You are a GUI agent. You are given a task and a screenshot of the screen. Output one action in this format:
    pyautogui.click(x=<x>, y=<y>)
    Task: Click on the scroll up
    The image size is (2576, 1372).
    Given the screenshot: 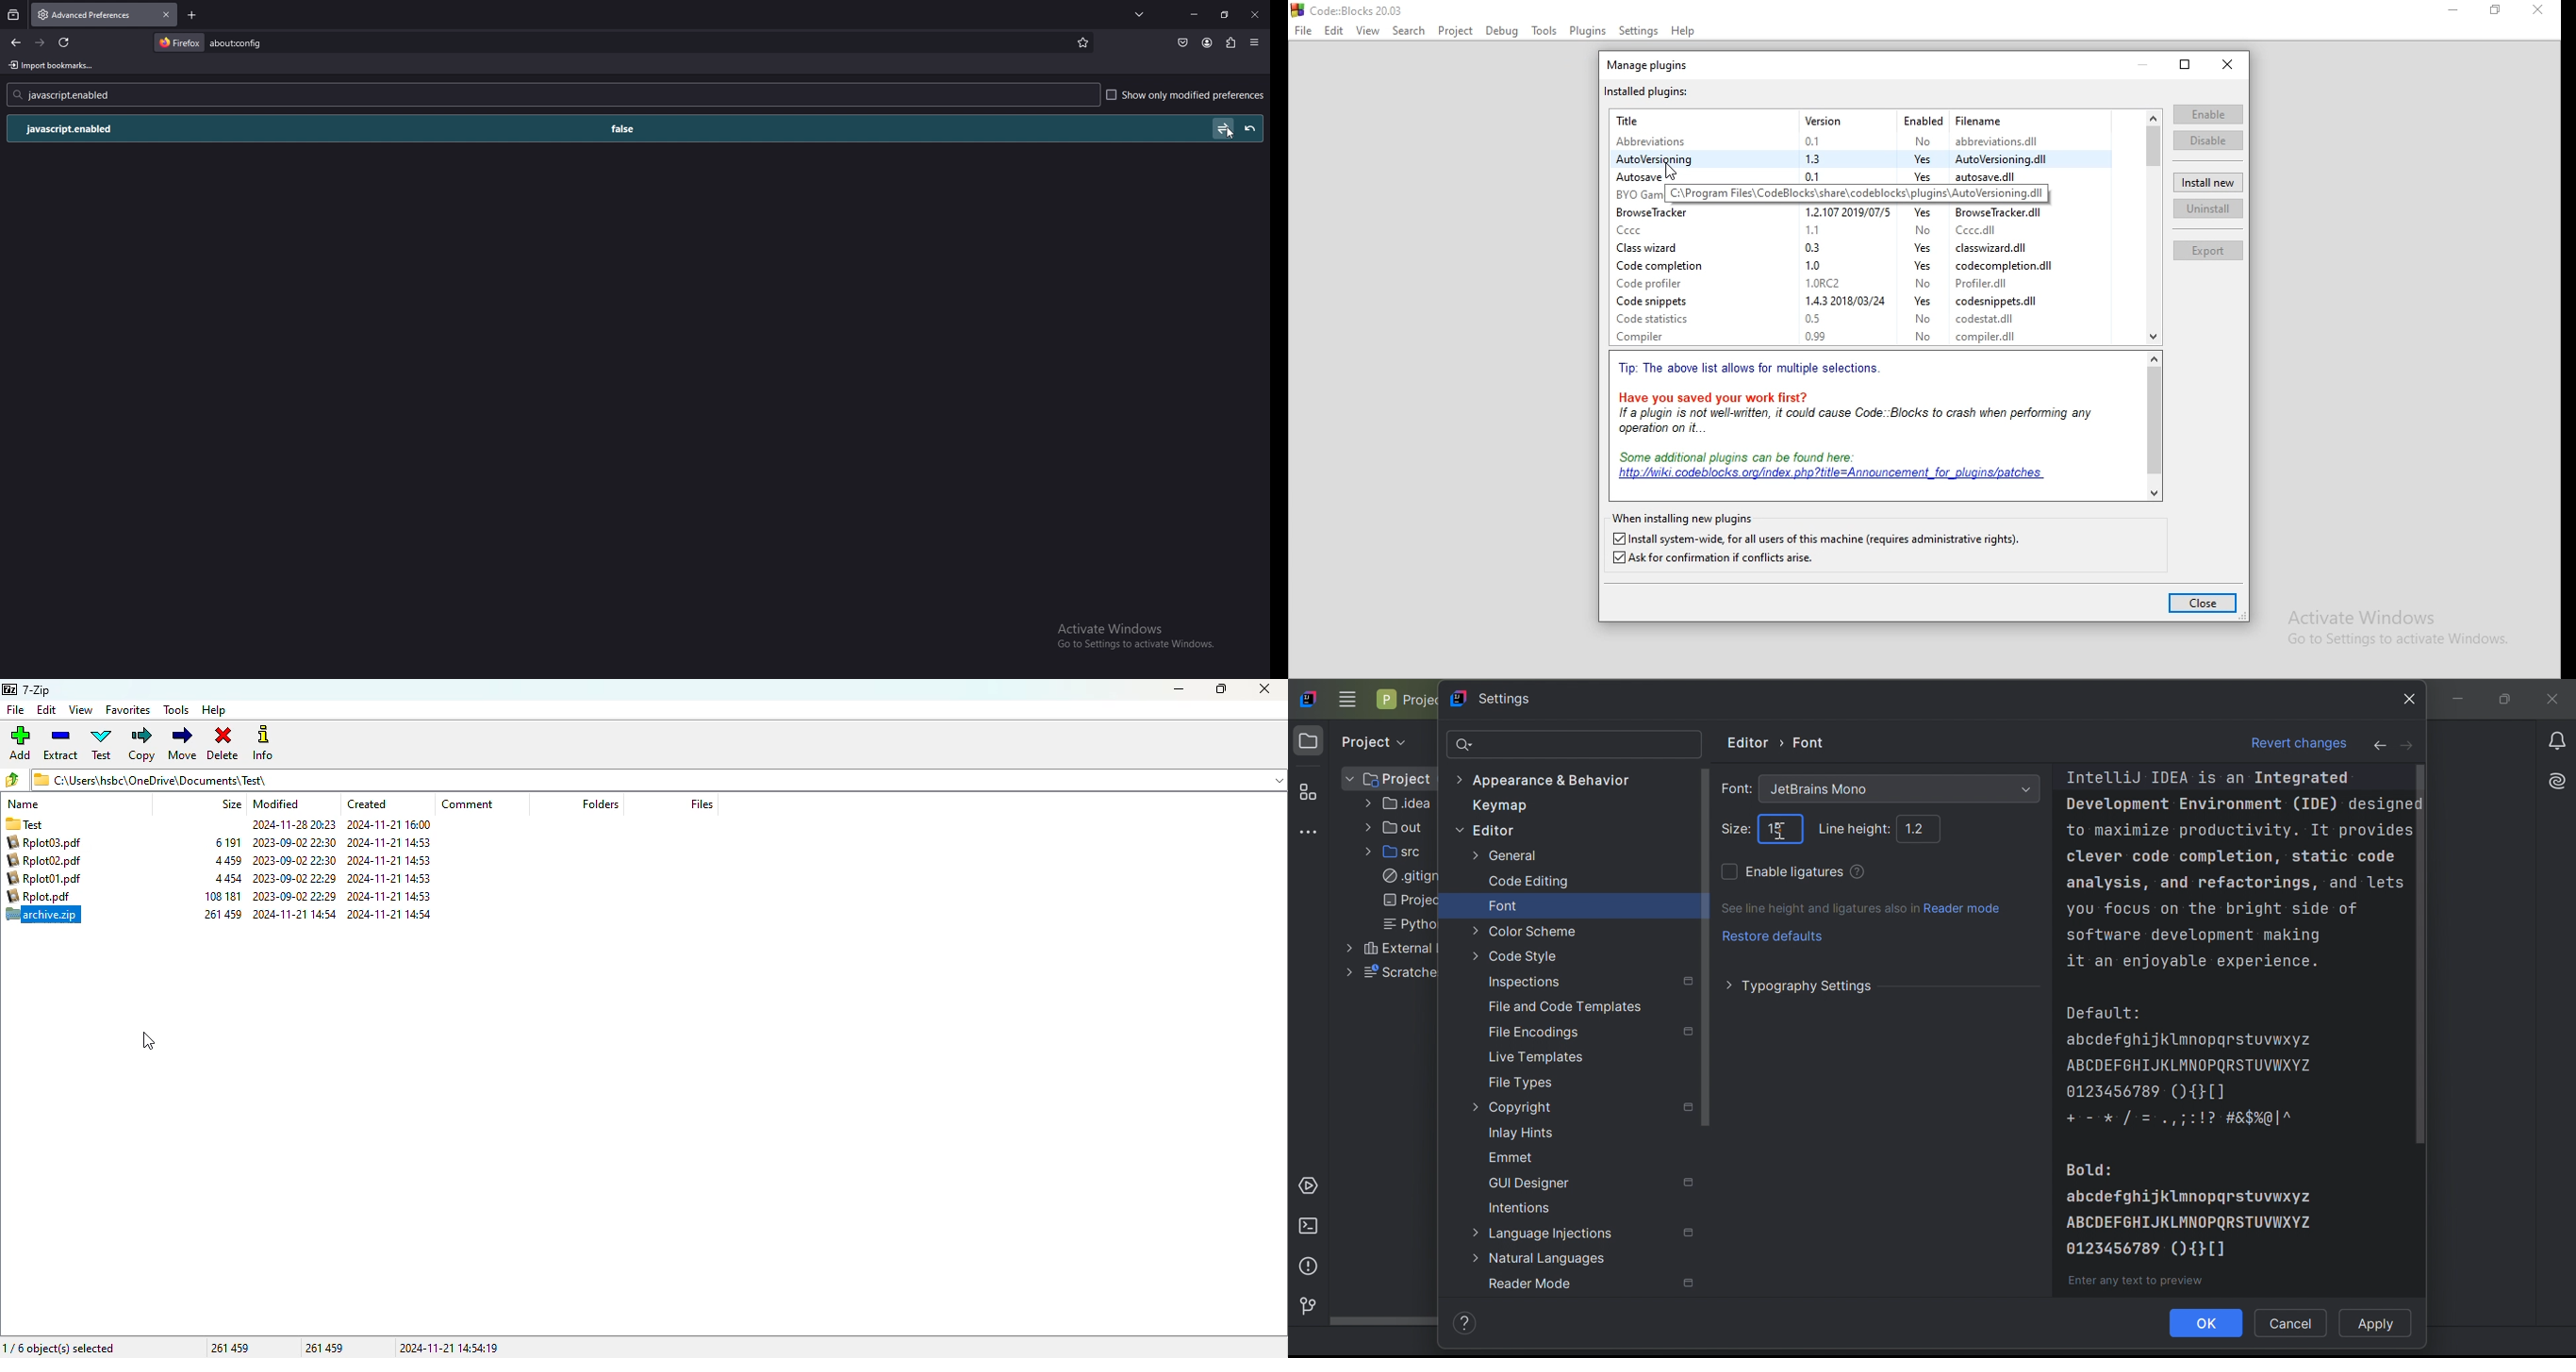 What is the action you would take?
    pyautogui.click(x=2154, y=358)
    